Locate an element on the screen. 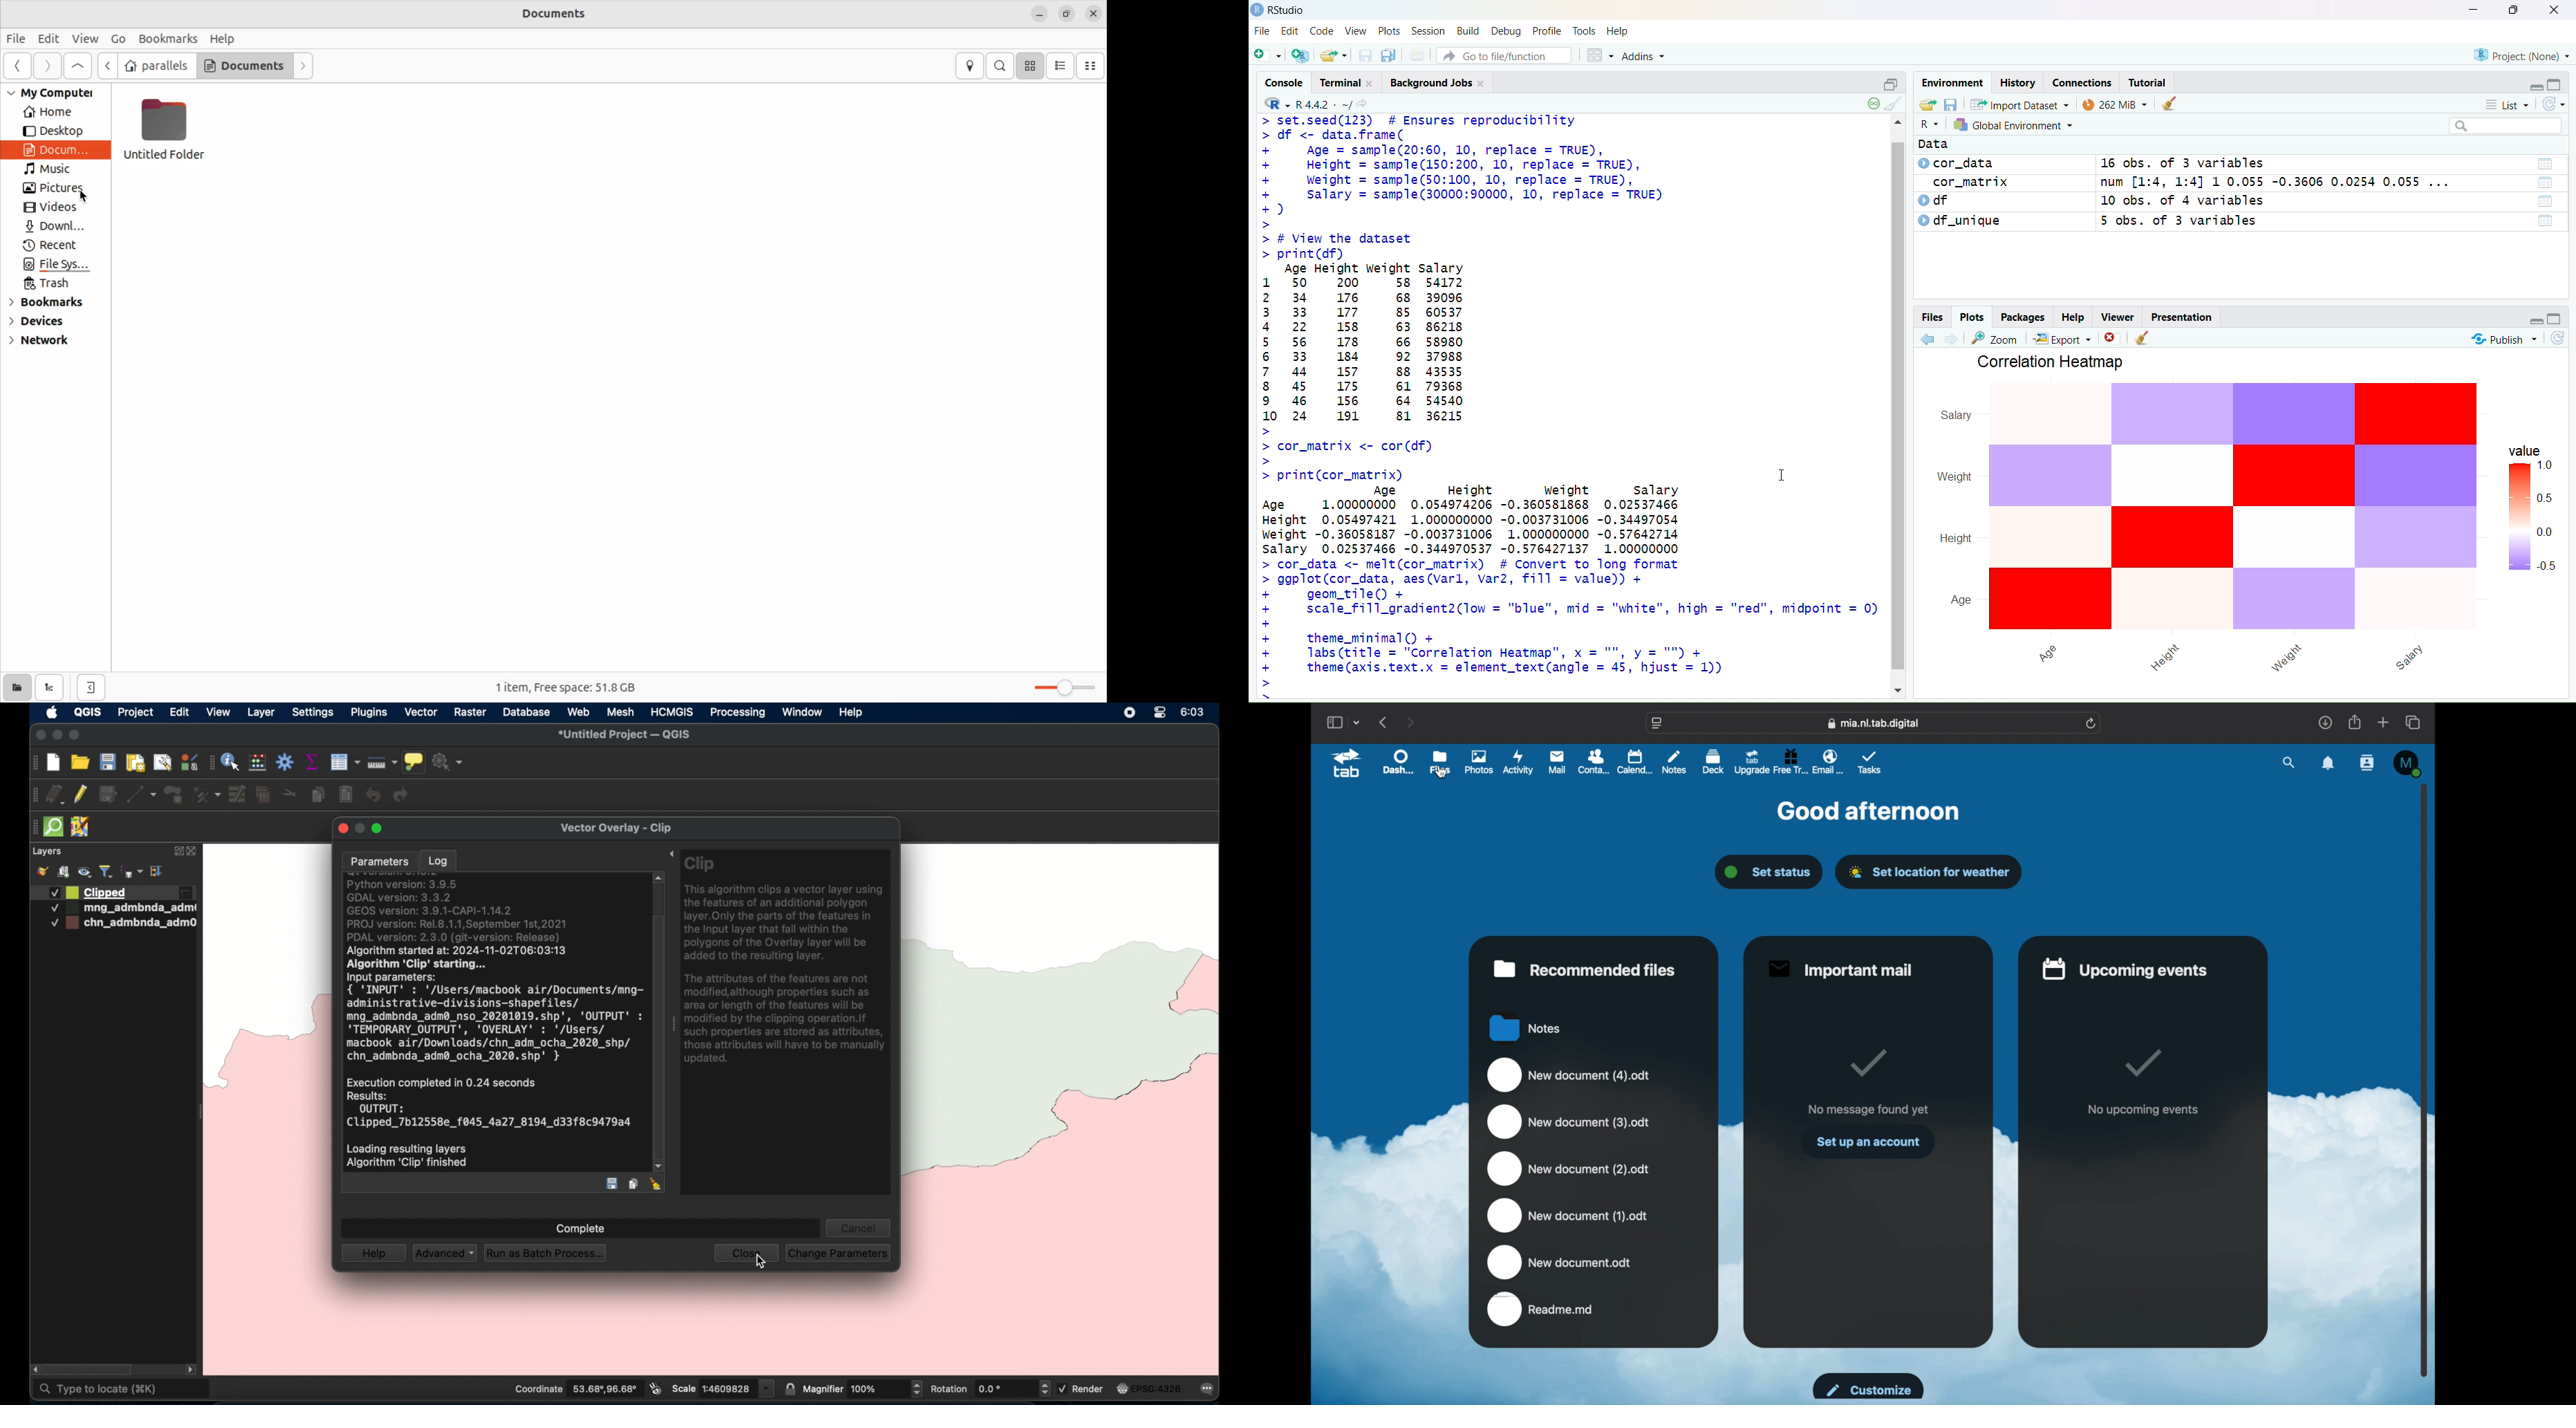 The height and width of the screenshot is (1428, 2576). notes is located at coordinates (1675, 762).